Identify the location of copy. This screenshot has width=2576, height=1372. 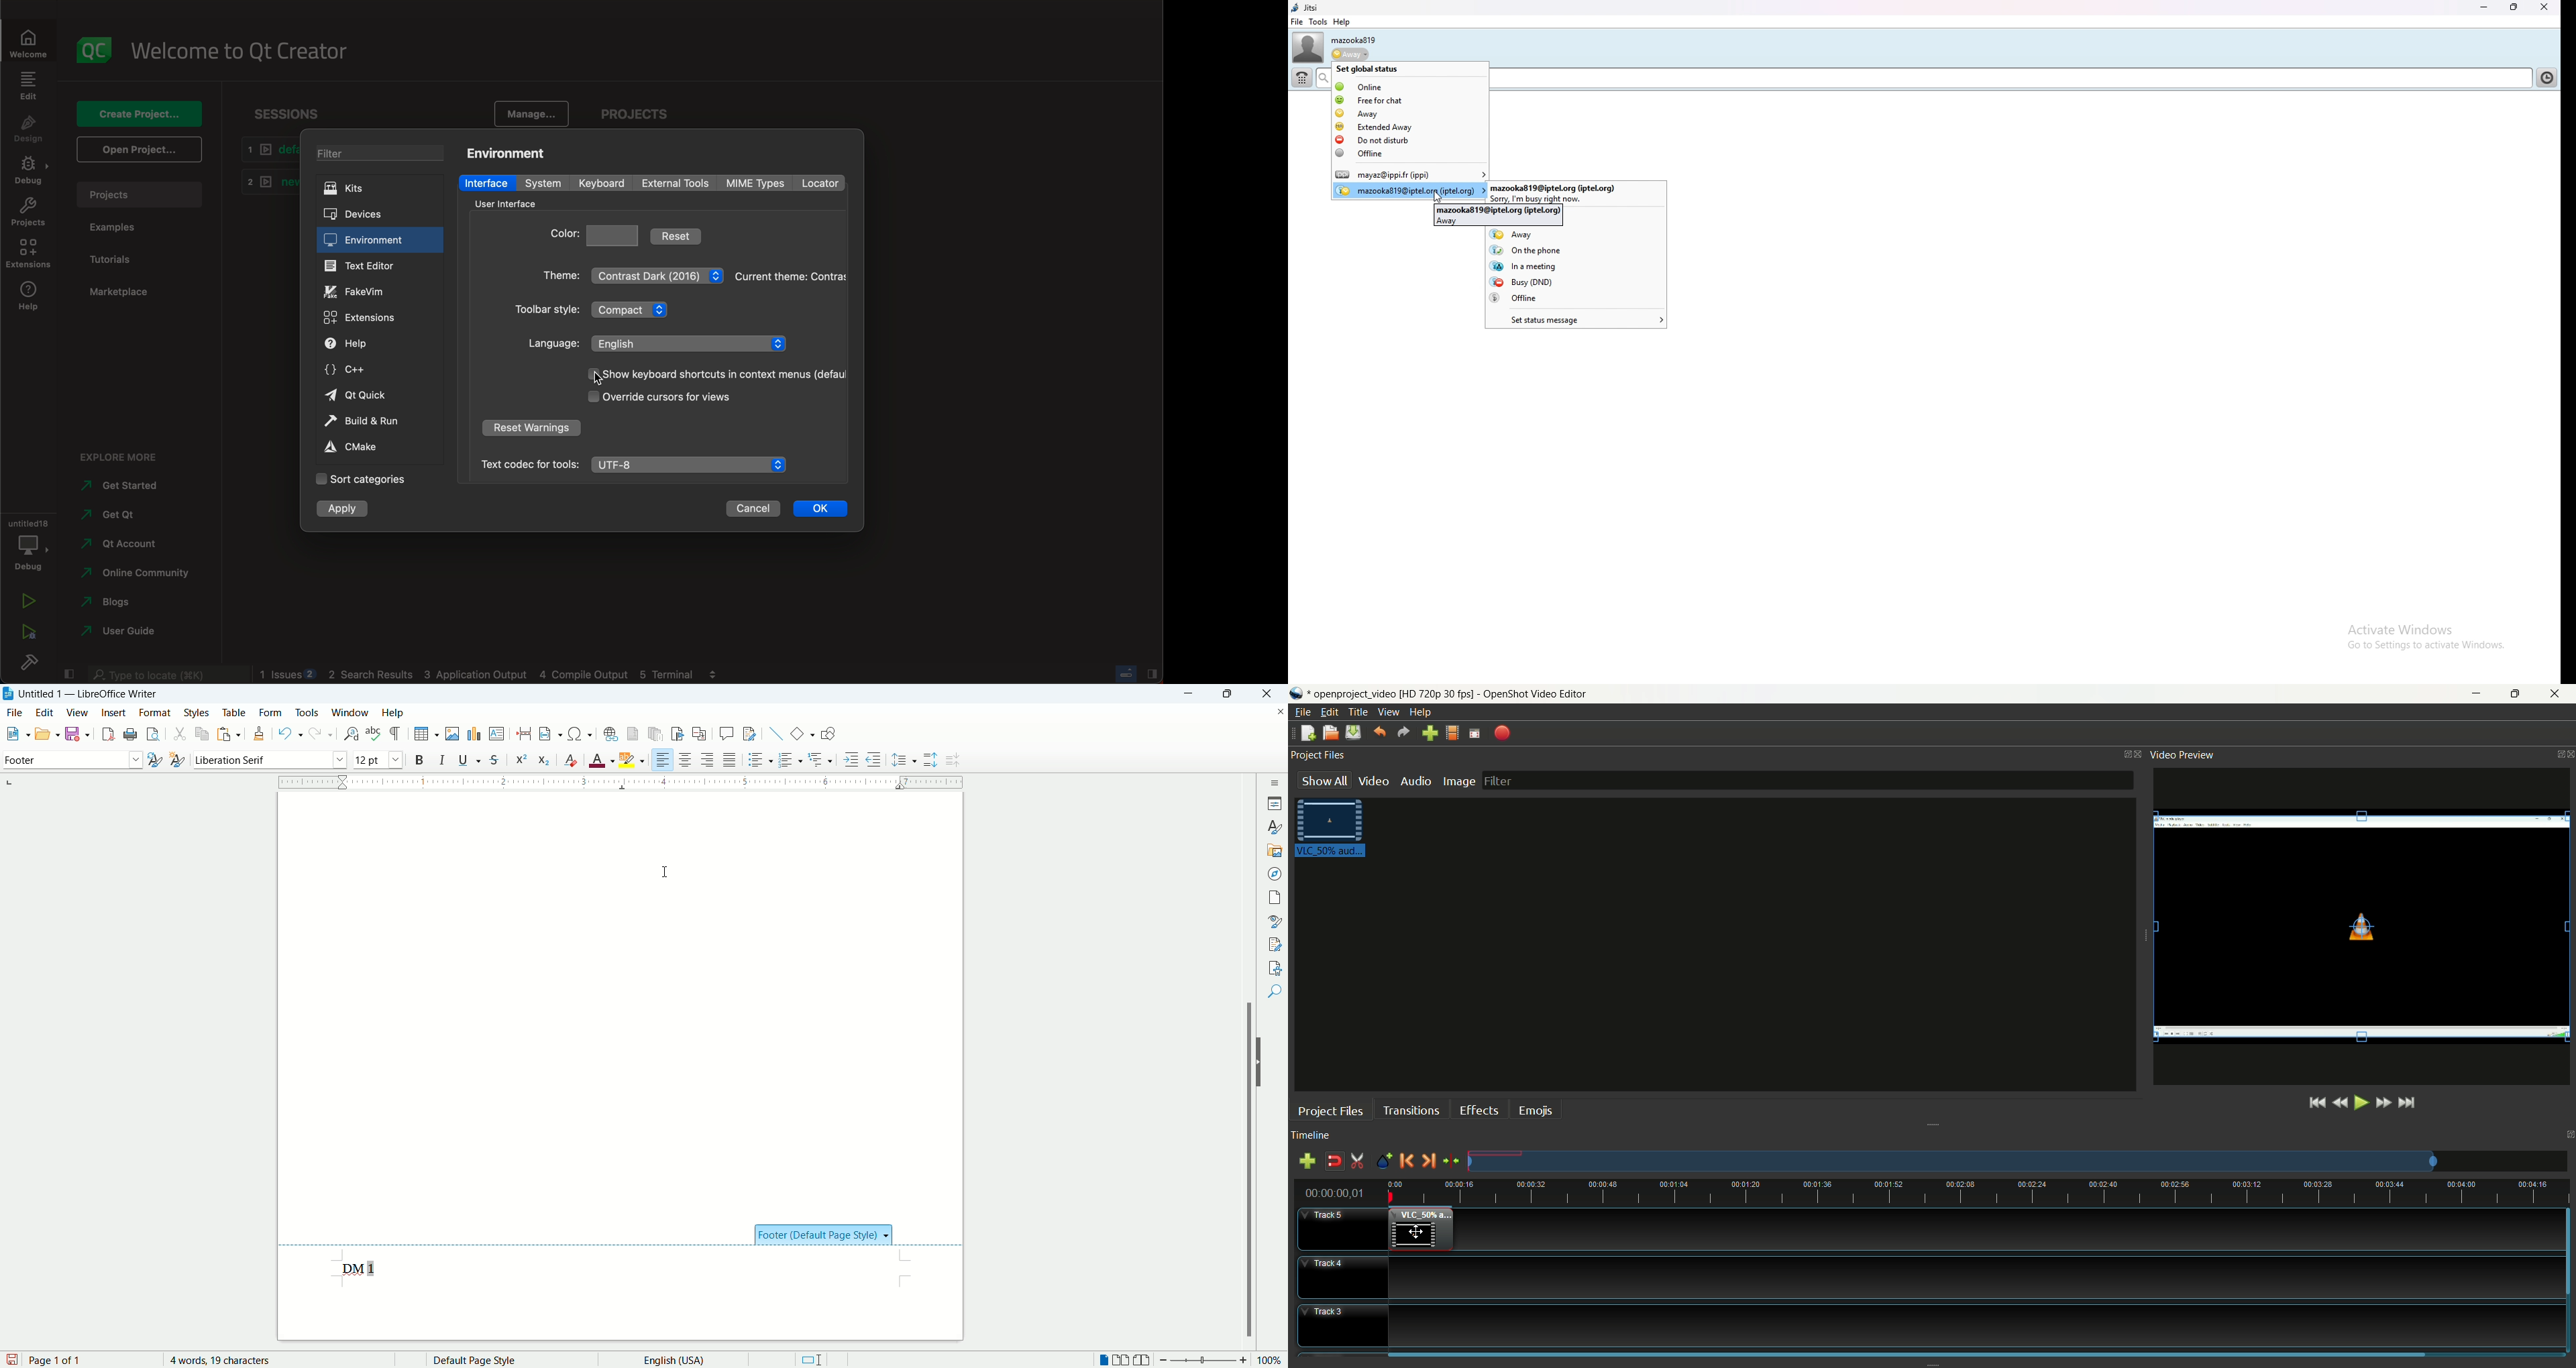
(203, 733).